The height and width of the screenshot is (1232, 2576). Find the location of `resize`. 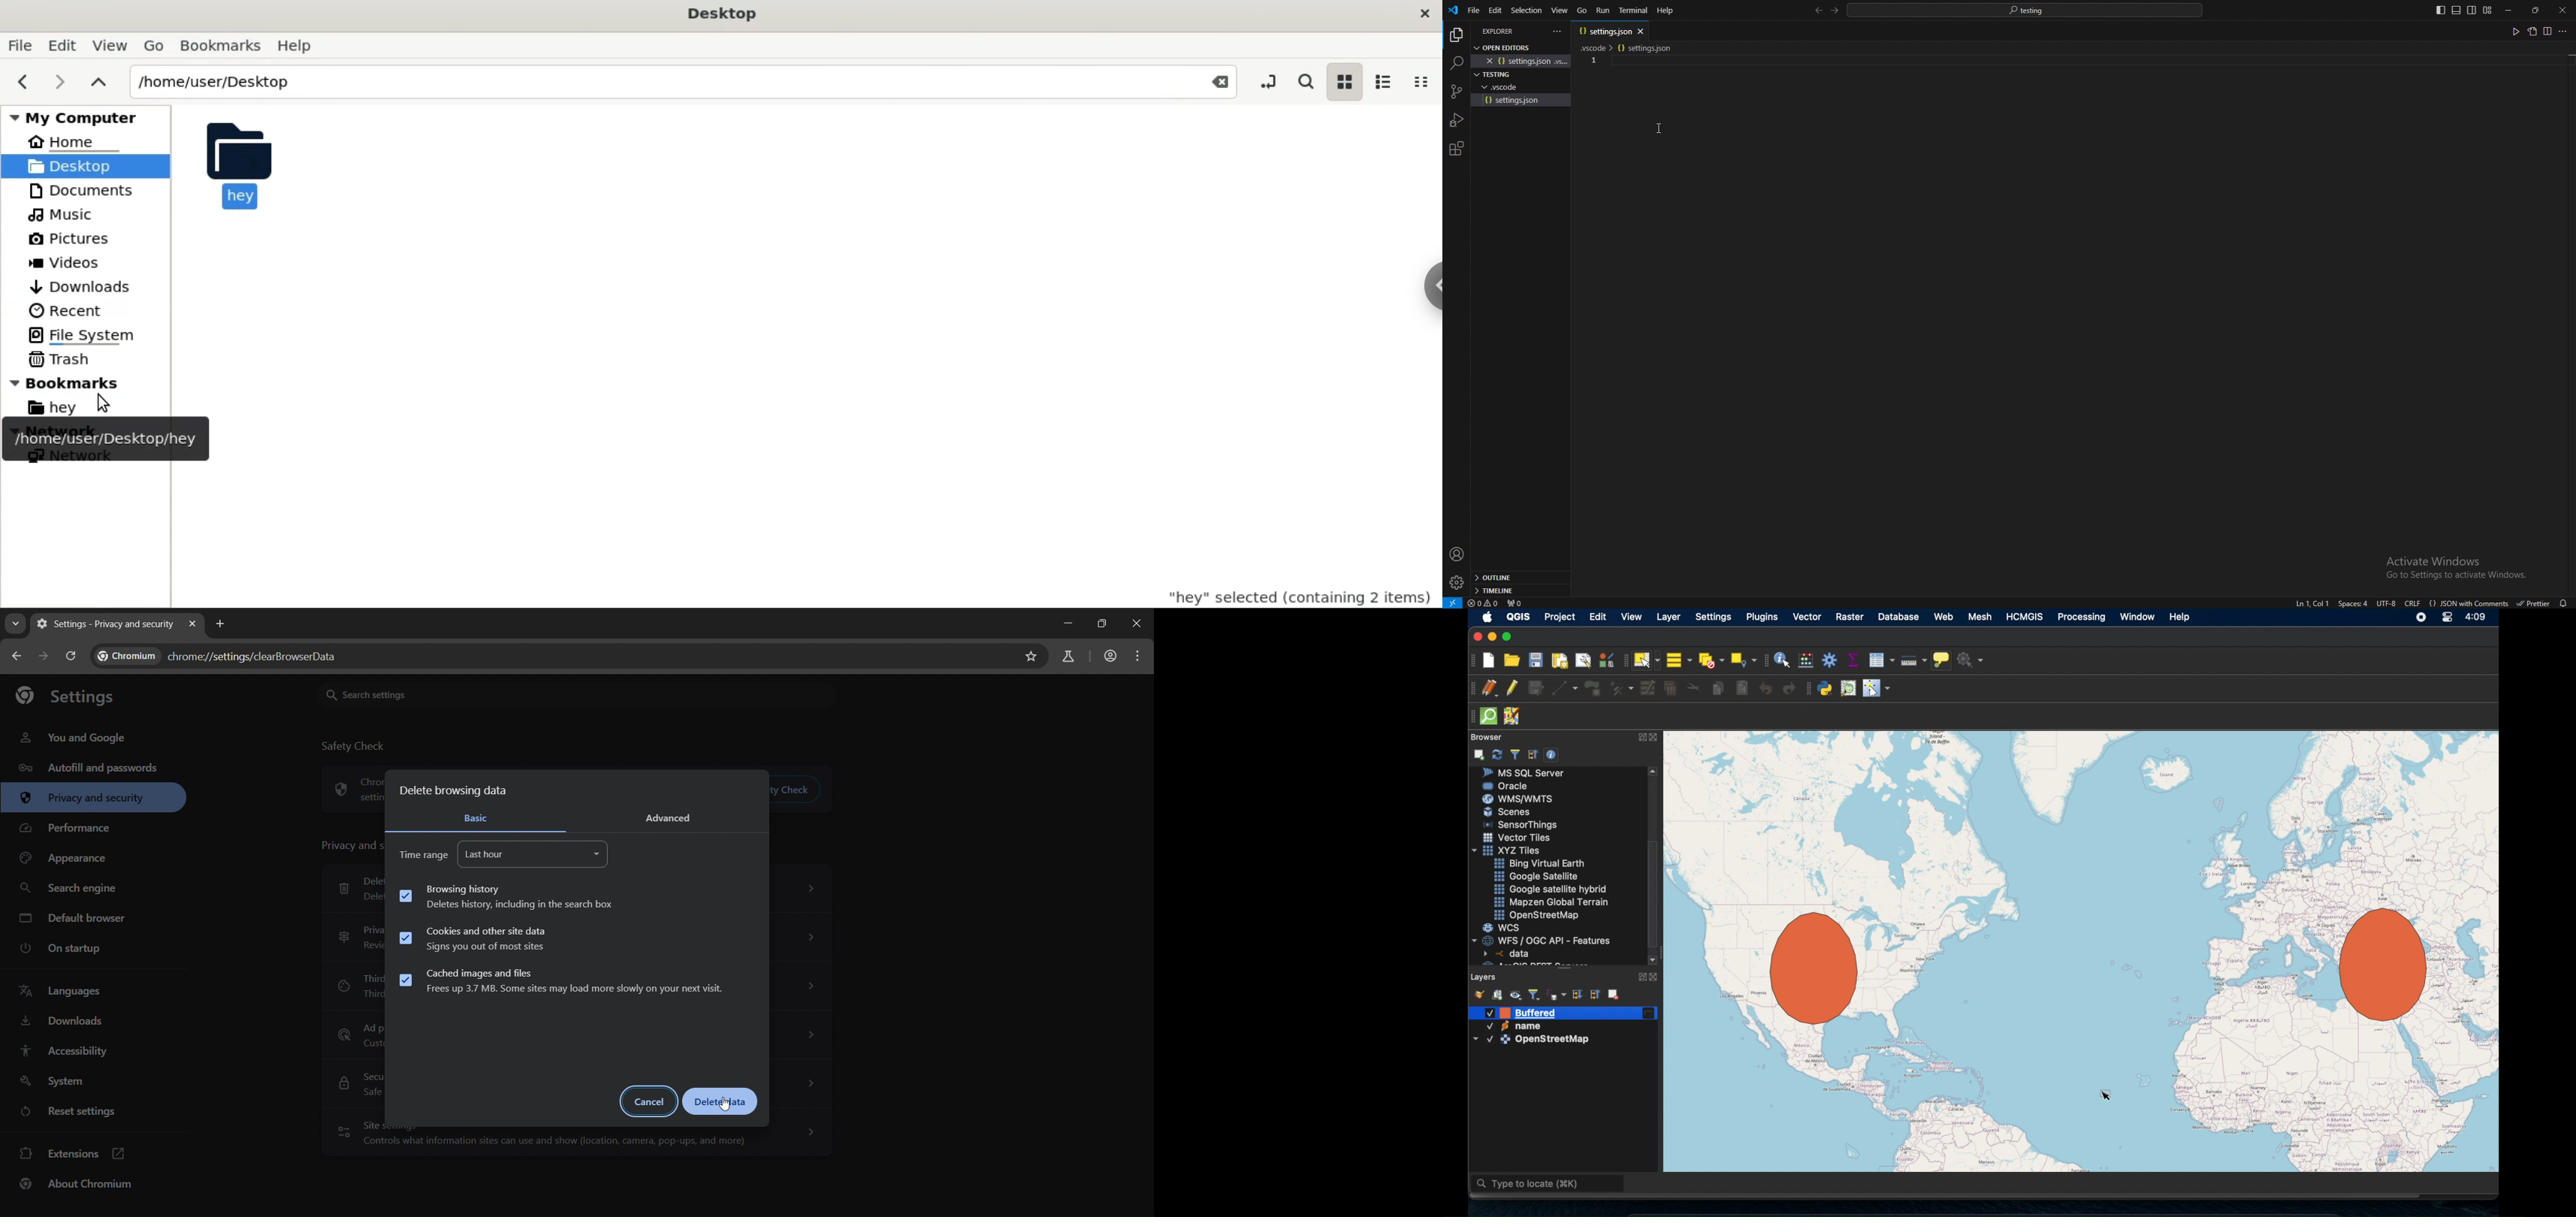

resize is located at coordinates (2537, 11).